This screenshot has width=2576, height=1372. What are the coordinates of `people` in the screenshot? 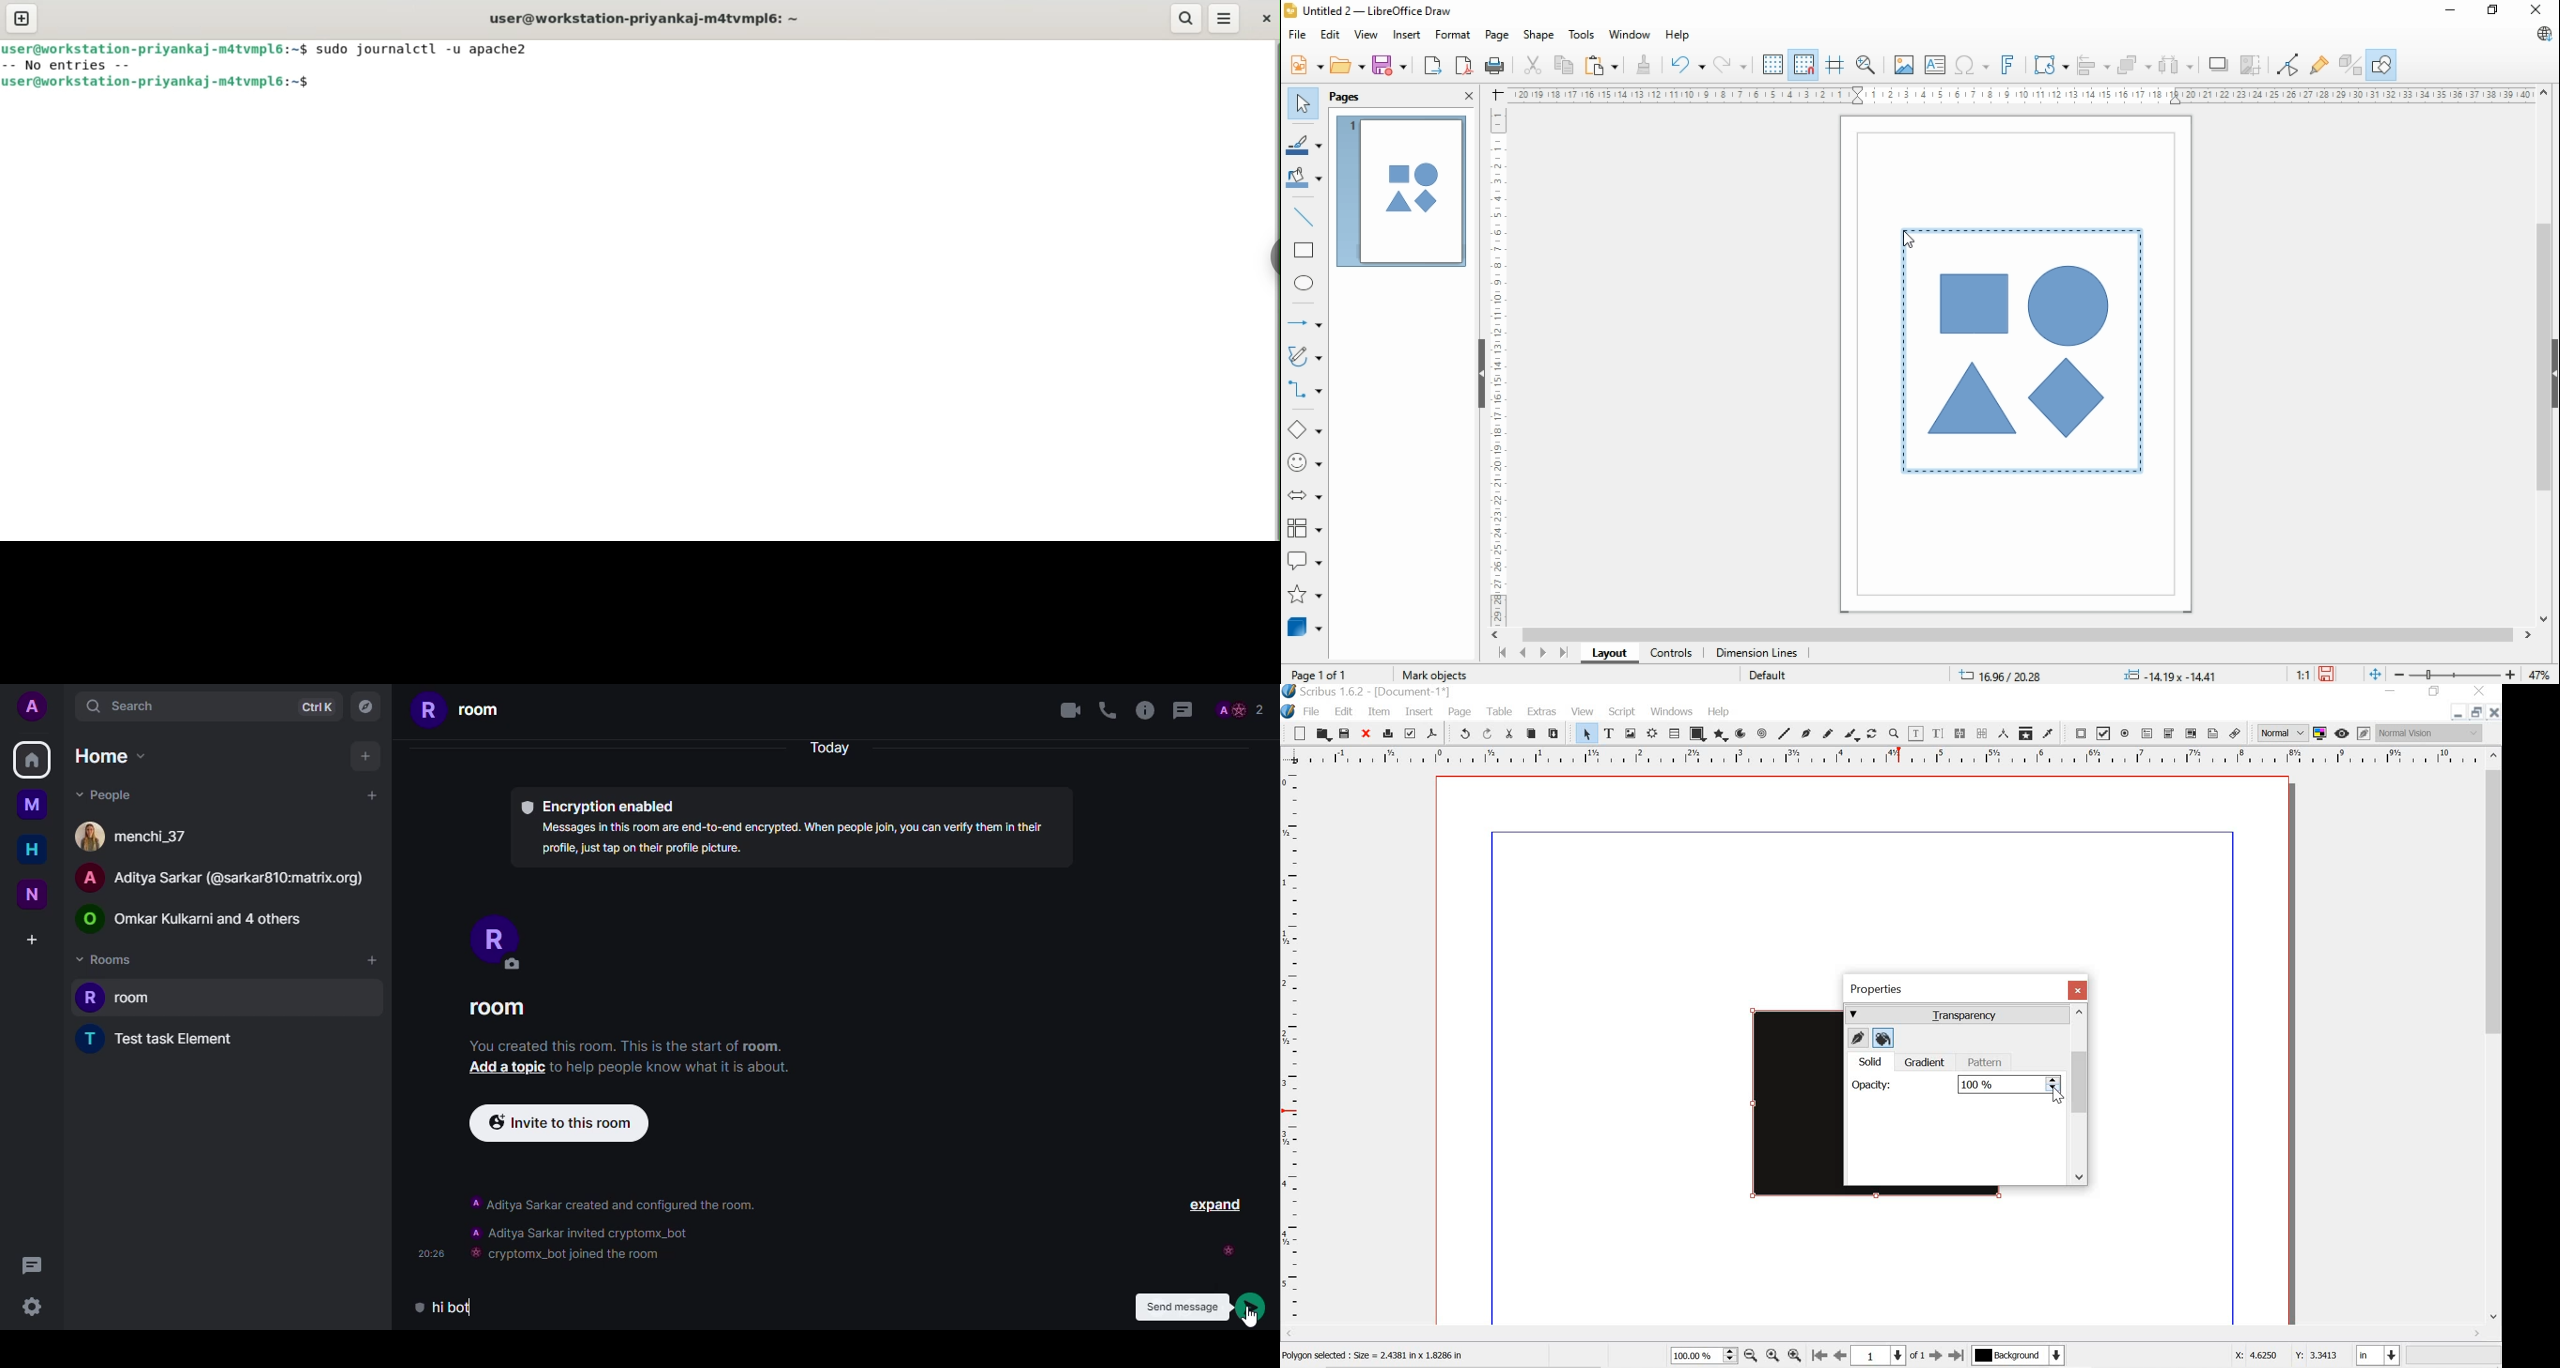 It's located at (134, 837).